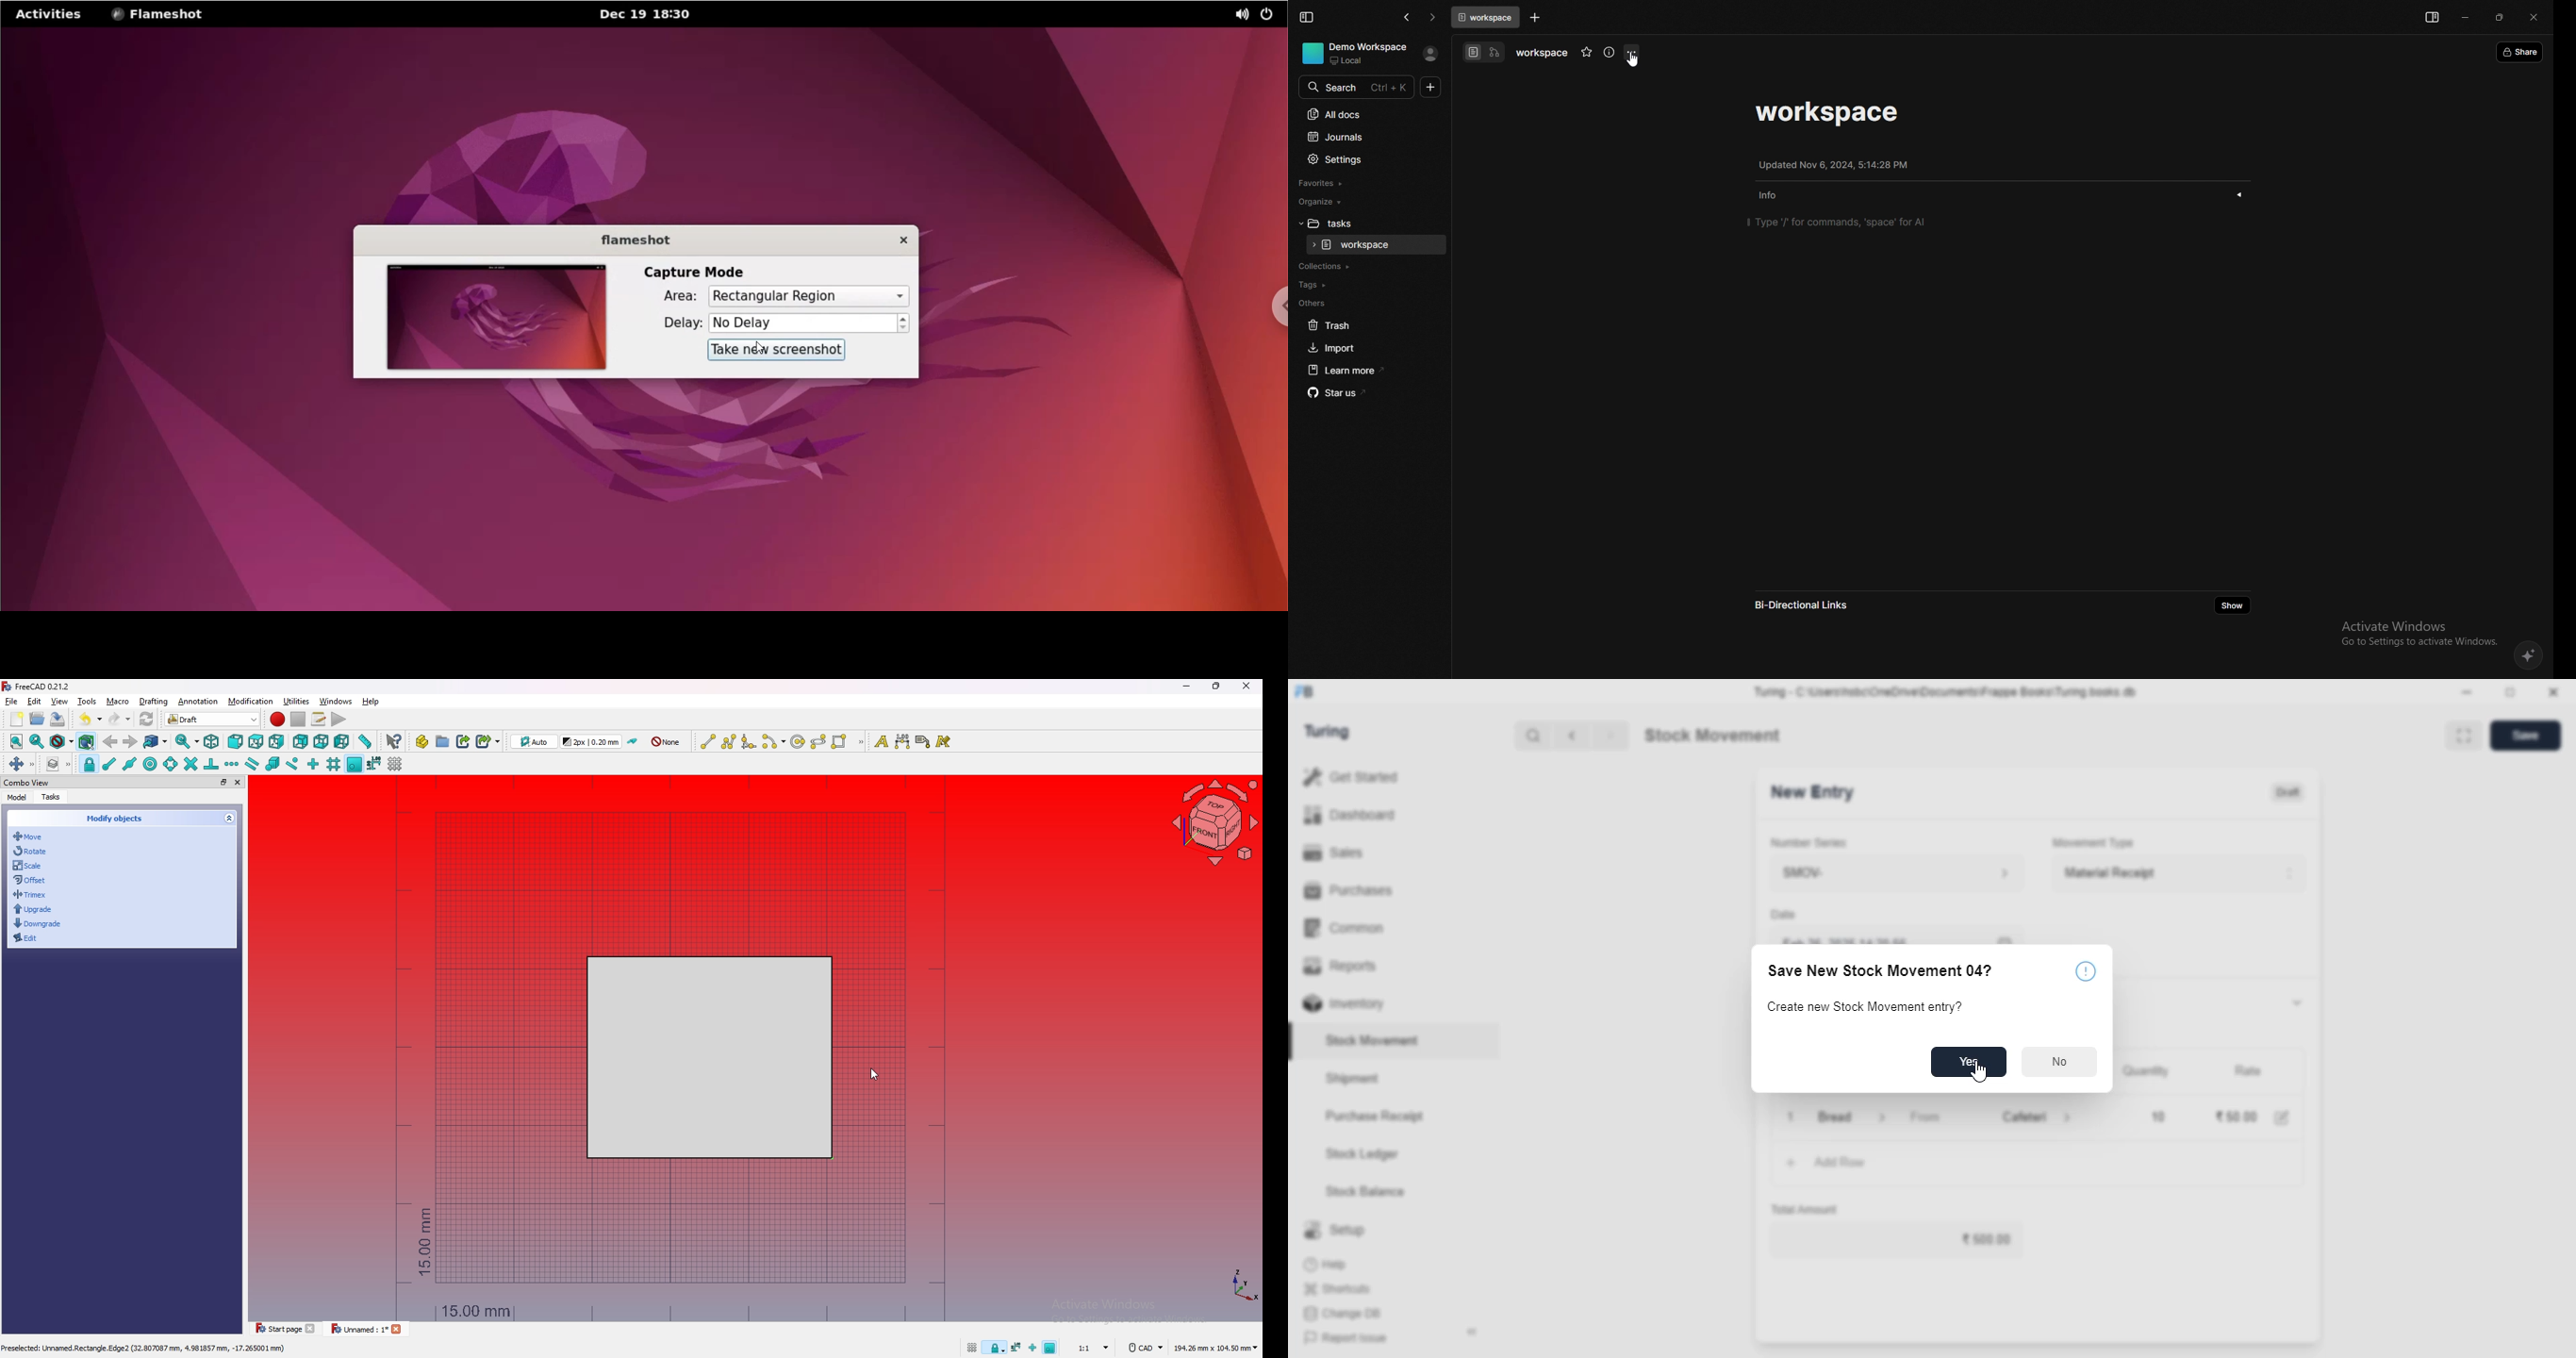  I want to click on shortcuts, so click(1337, 1289).